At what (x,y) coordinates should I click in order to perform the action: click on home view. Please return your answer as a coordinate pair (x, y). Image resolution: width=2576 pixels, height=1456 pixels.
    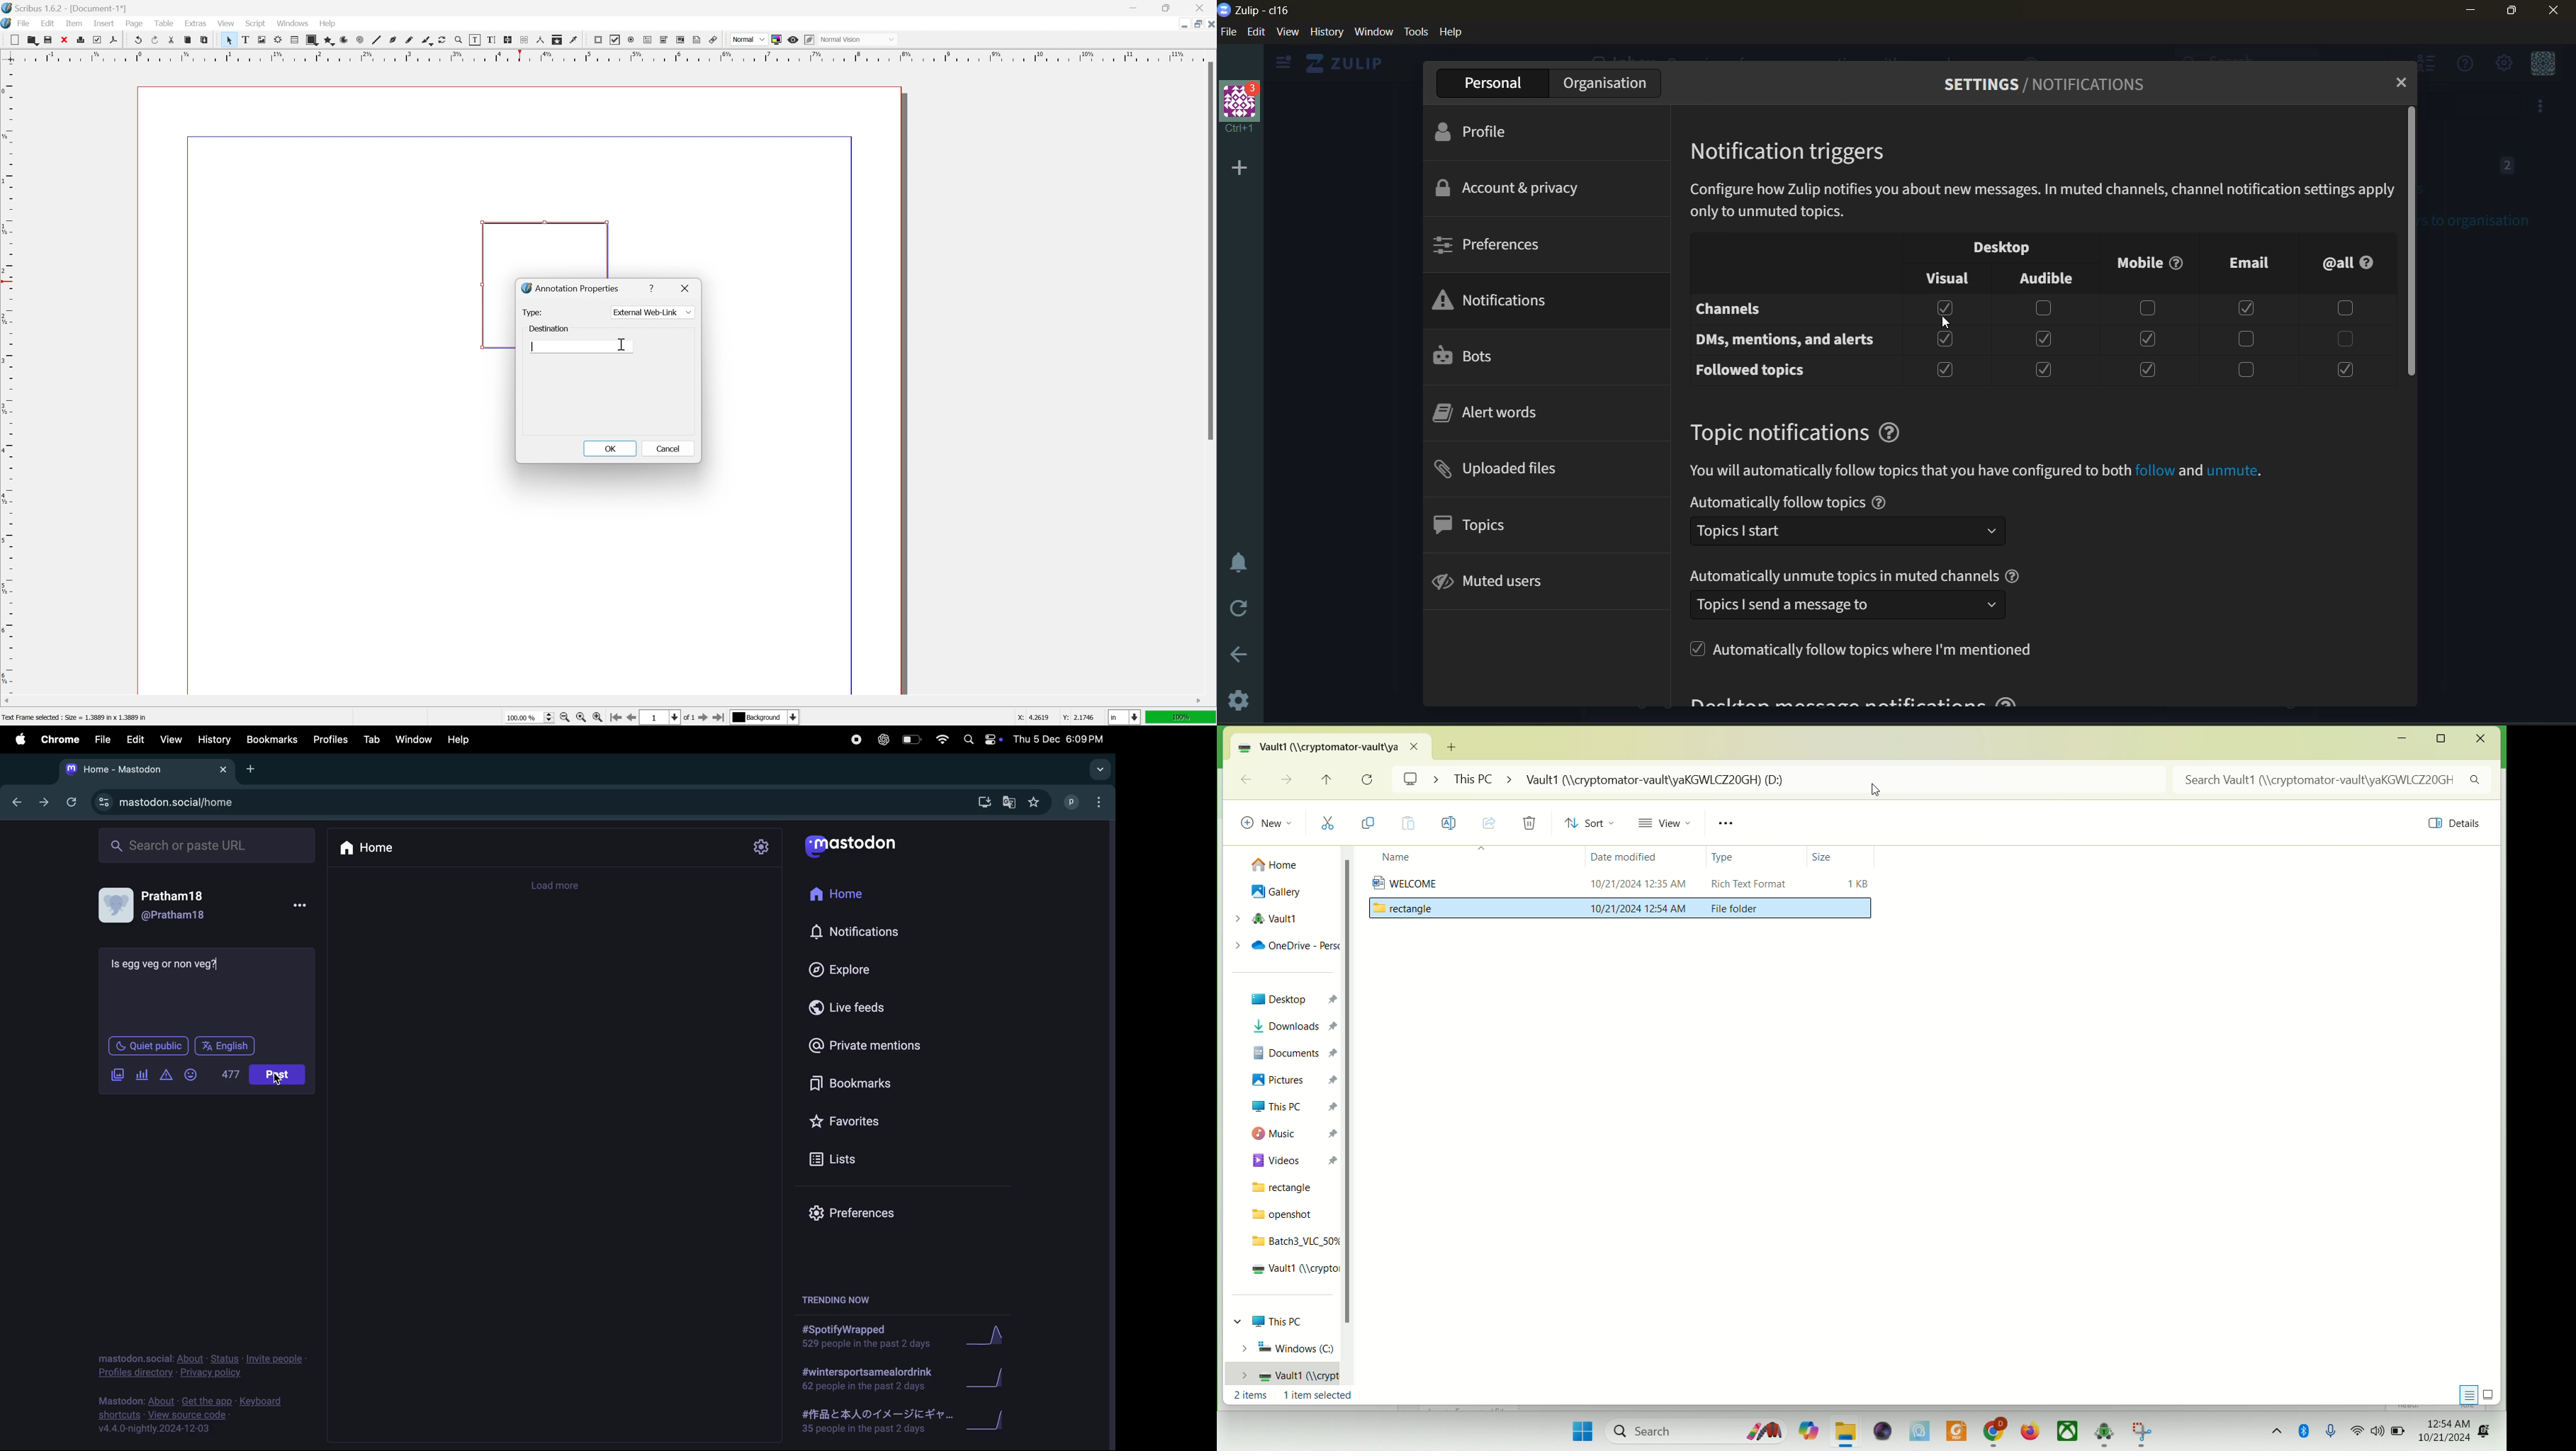
    Looking at the image, I should click on (1342, 63).